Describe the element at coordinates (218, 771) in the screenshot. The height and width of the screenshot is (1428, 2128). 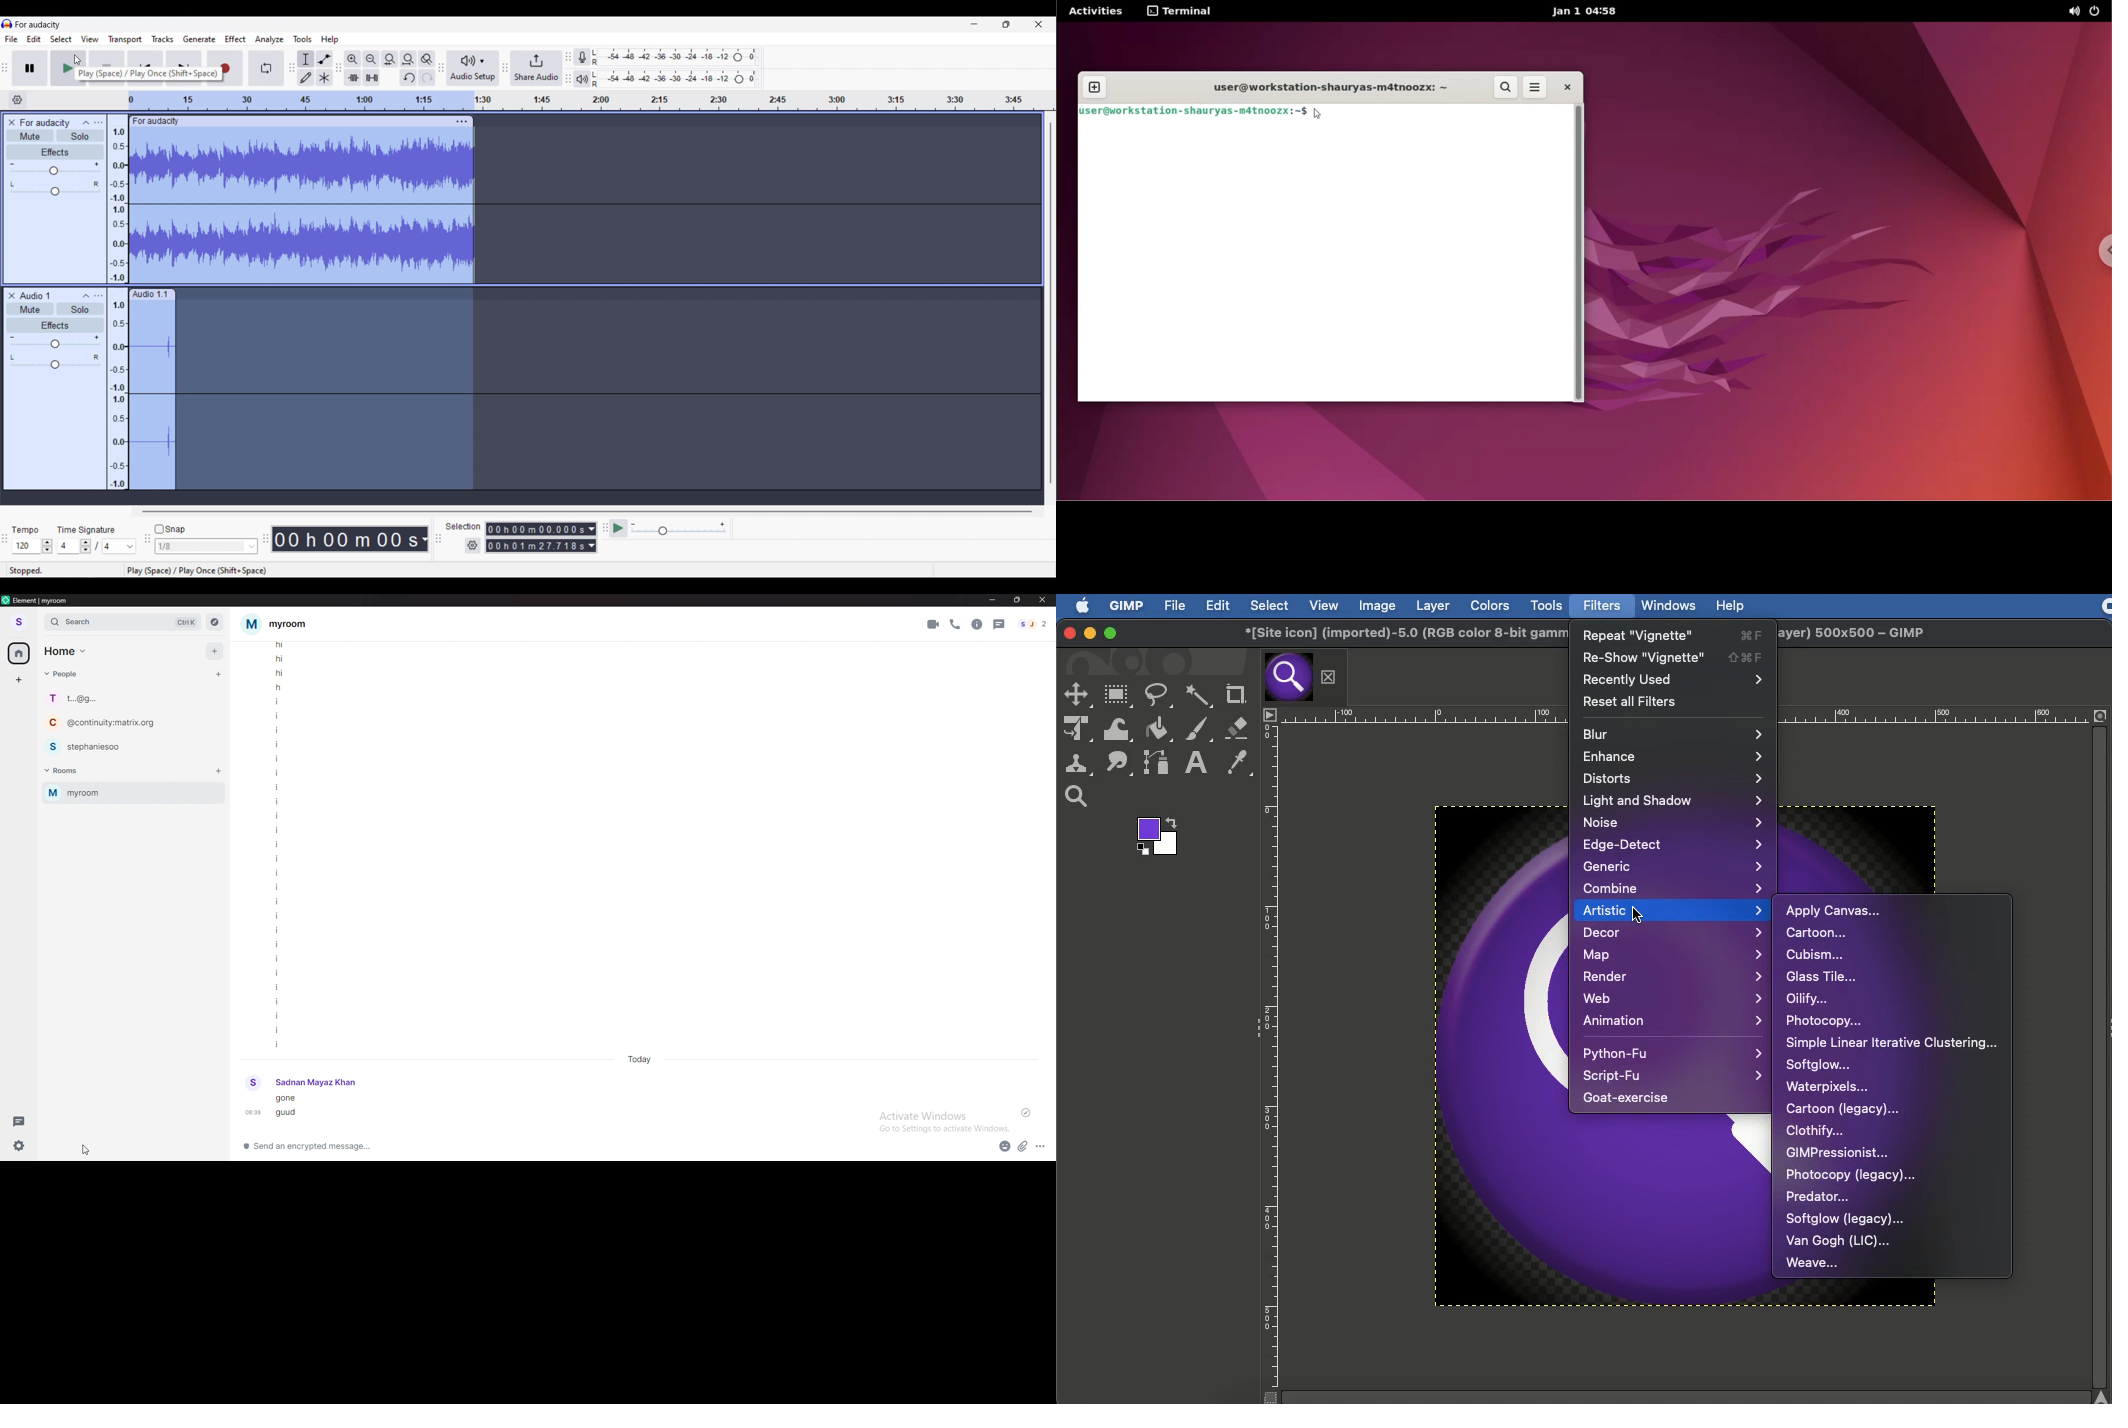
I see `add room` at that location.